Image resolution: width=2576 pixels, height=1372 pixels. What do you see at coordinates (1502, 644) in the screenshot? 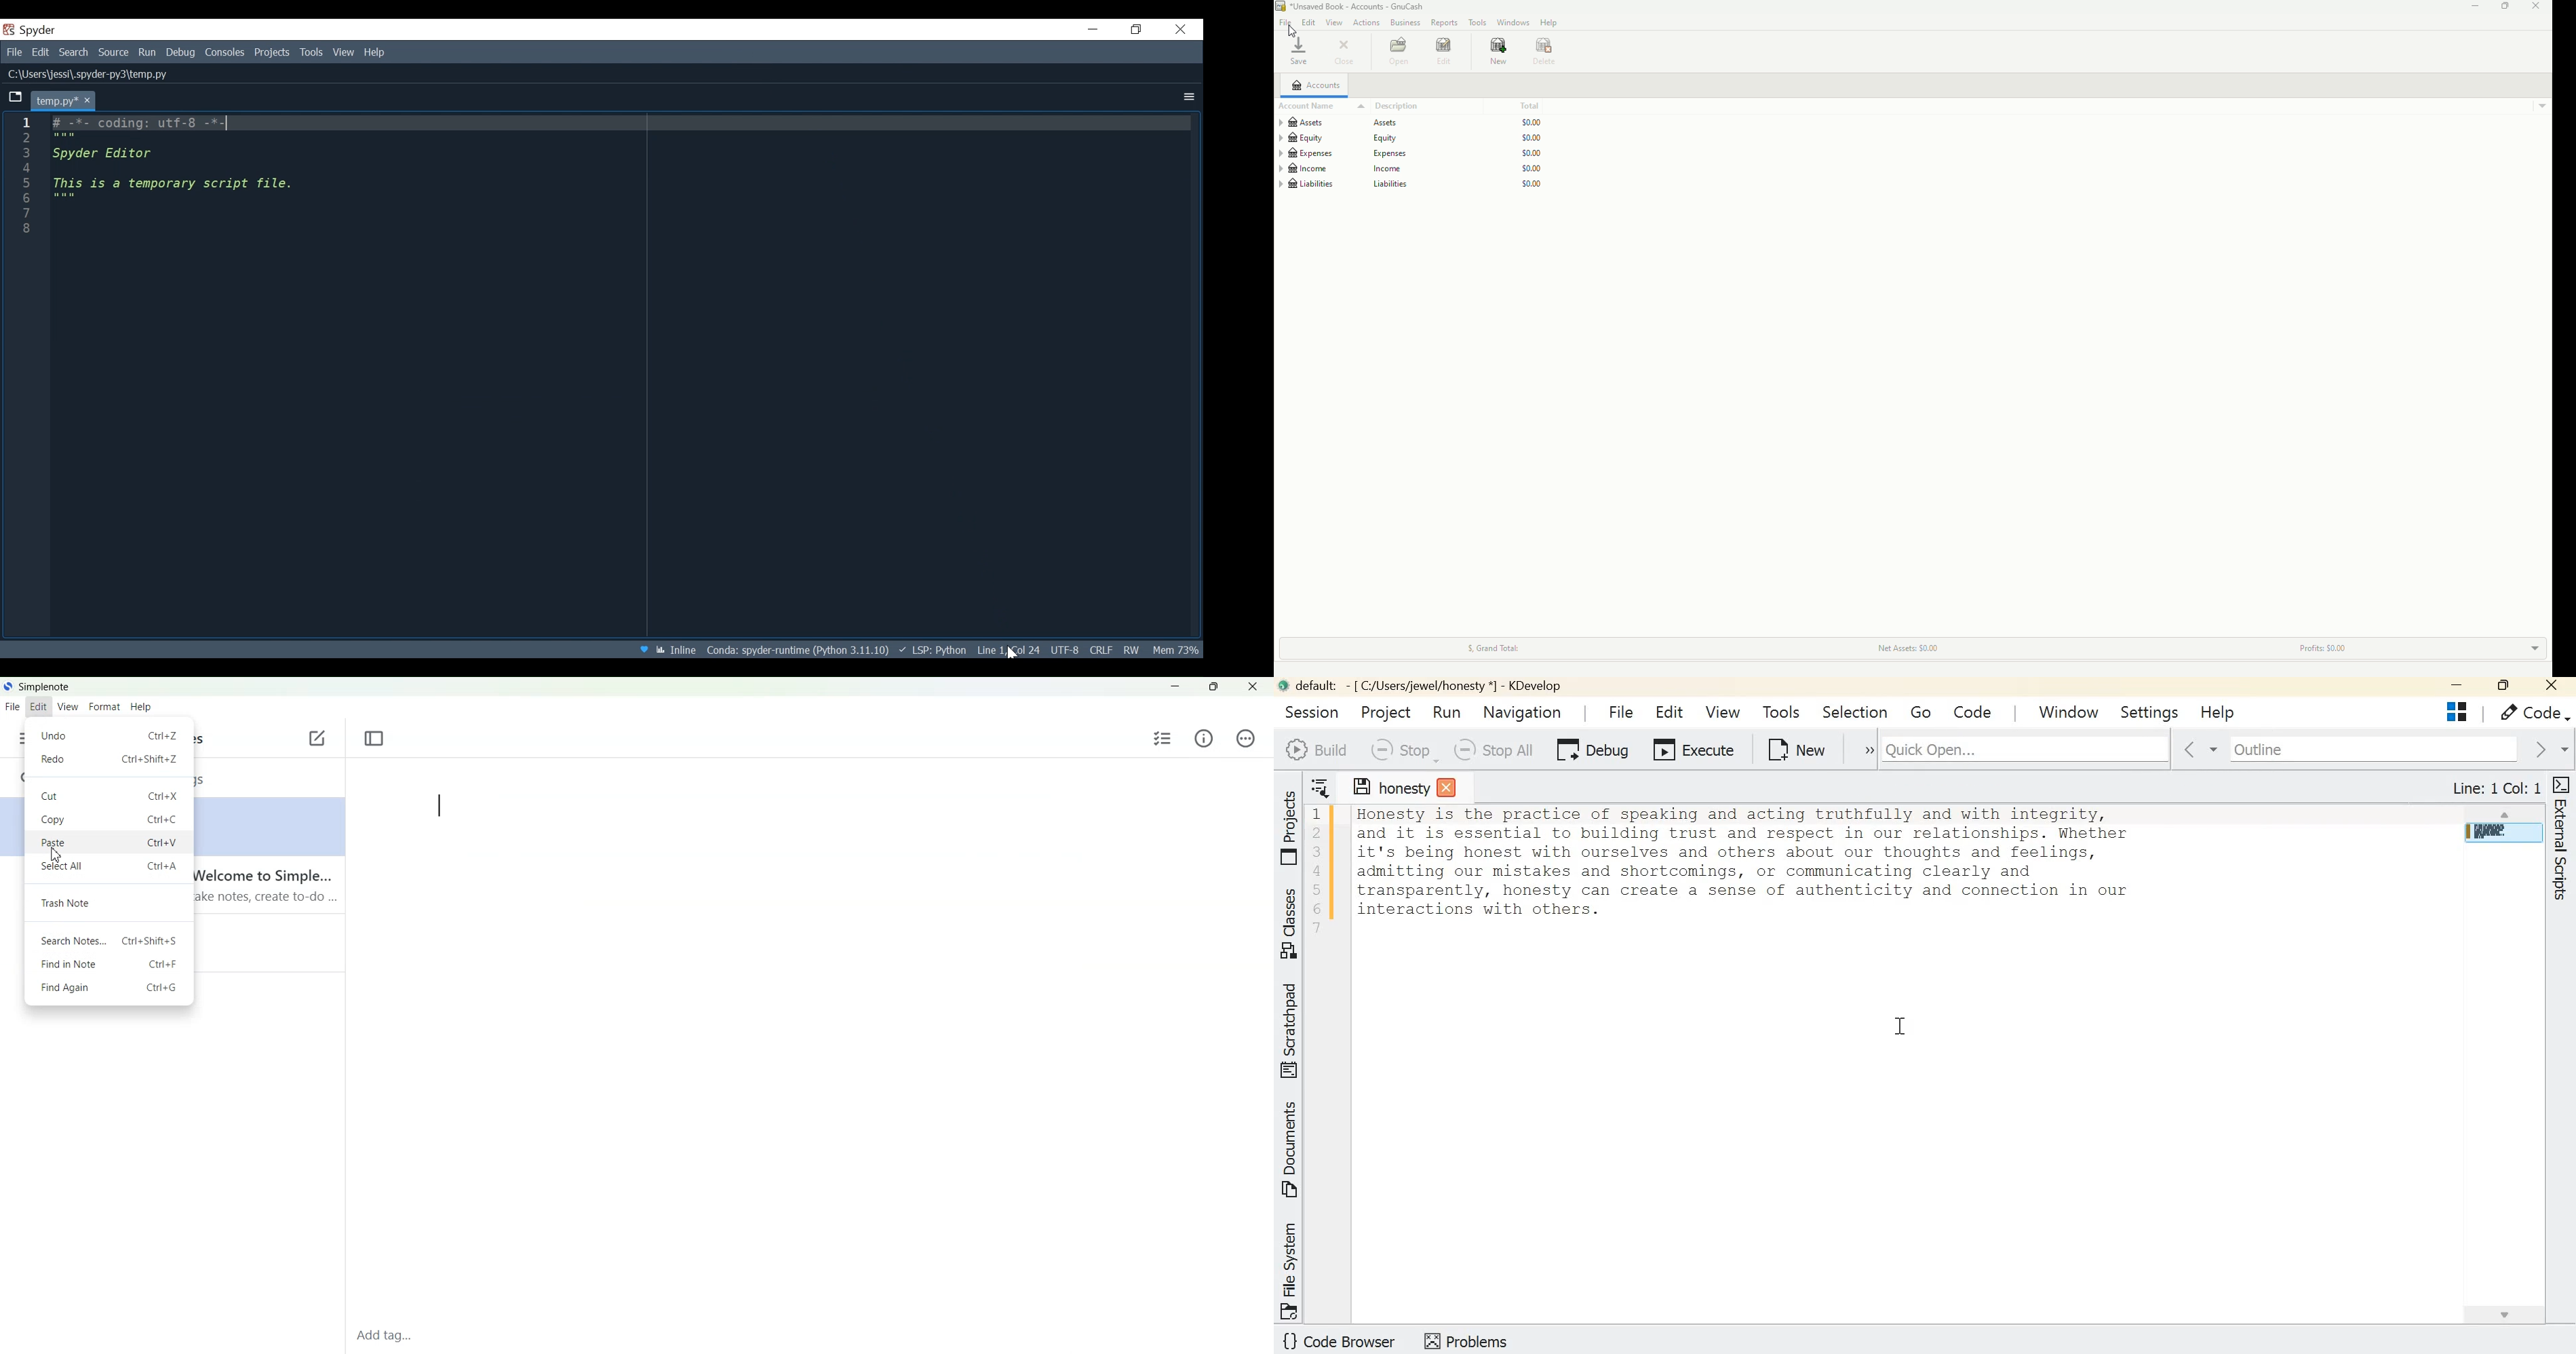
I see `Grant Total` at bounding box center [1502, 644].